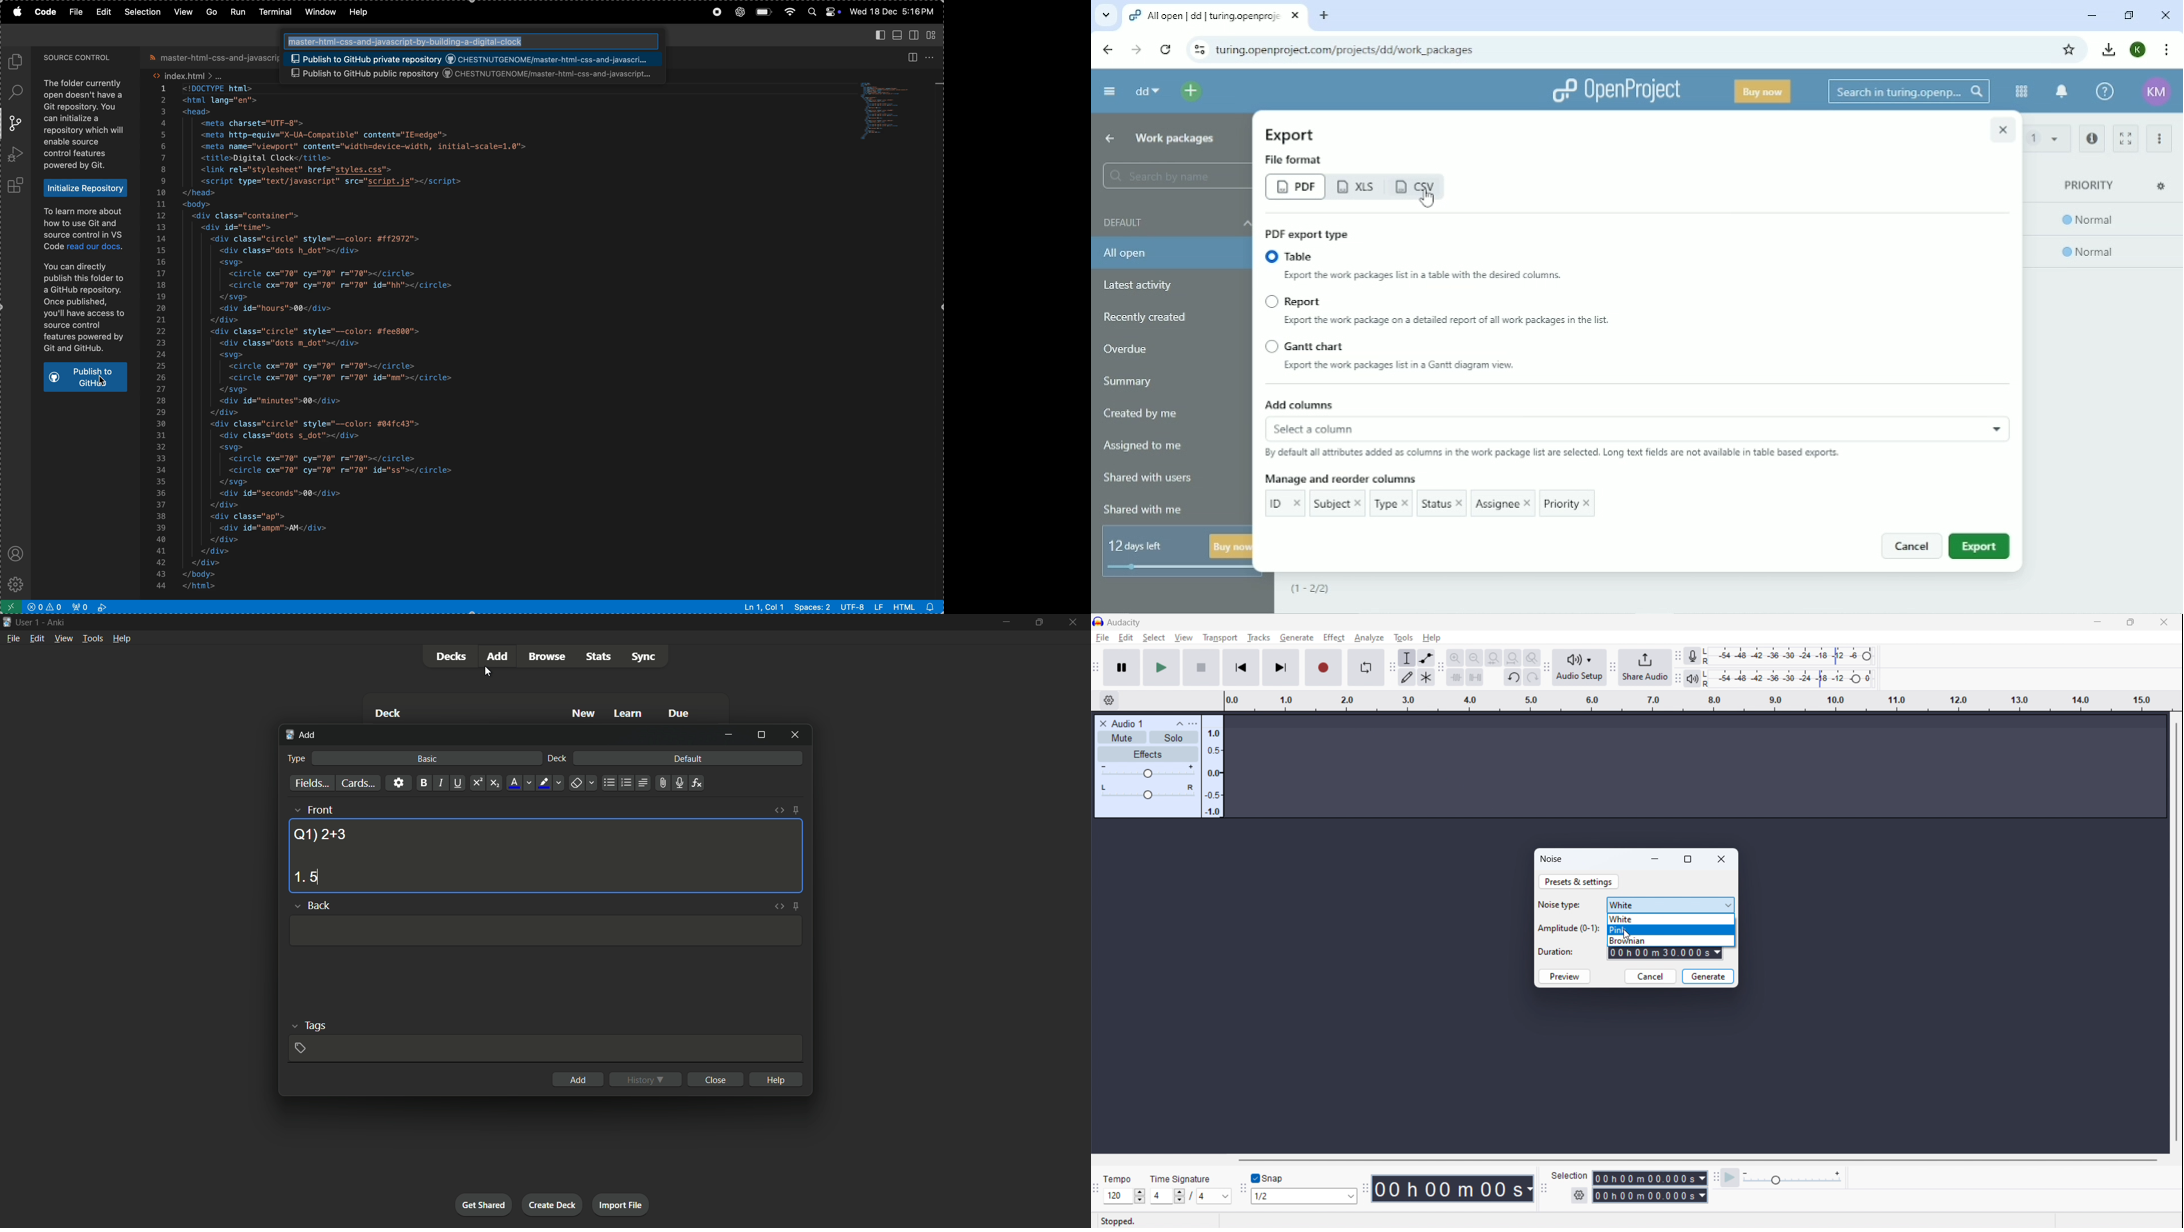 The height and width of the screenshot is (1232, 2184). Describe the element at coordinates (1323, 668) in the screenshot. I see `record` at that location.